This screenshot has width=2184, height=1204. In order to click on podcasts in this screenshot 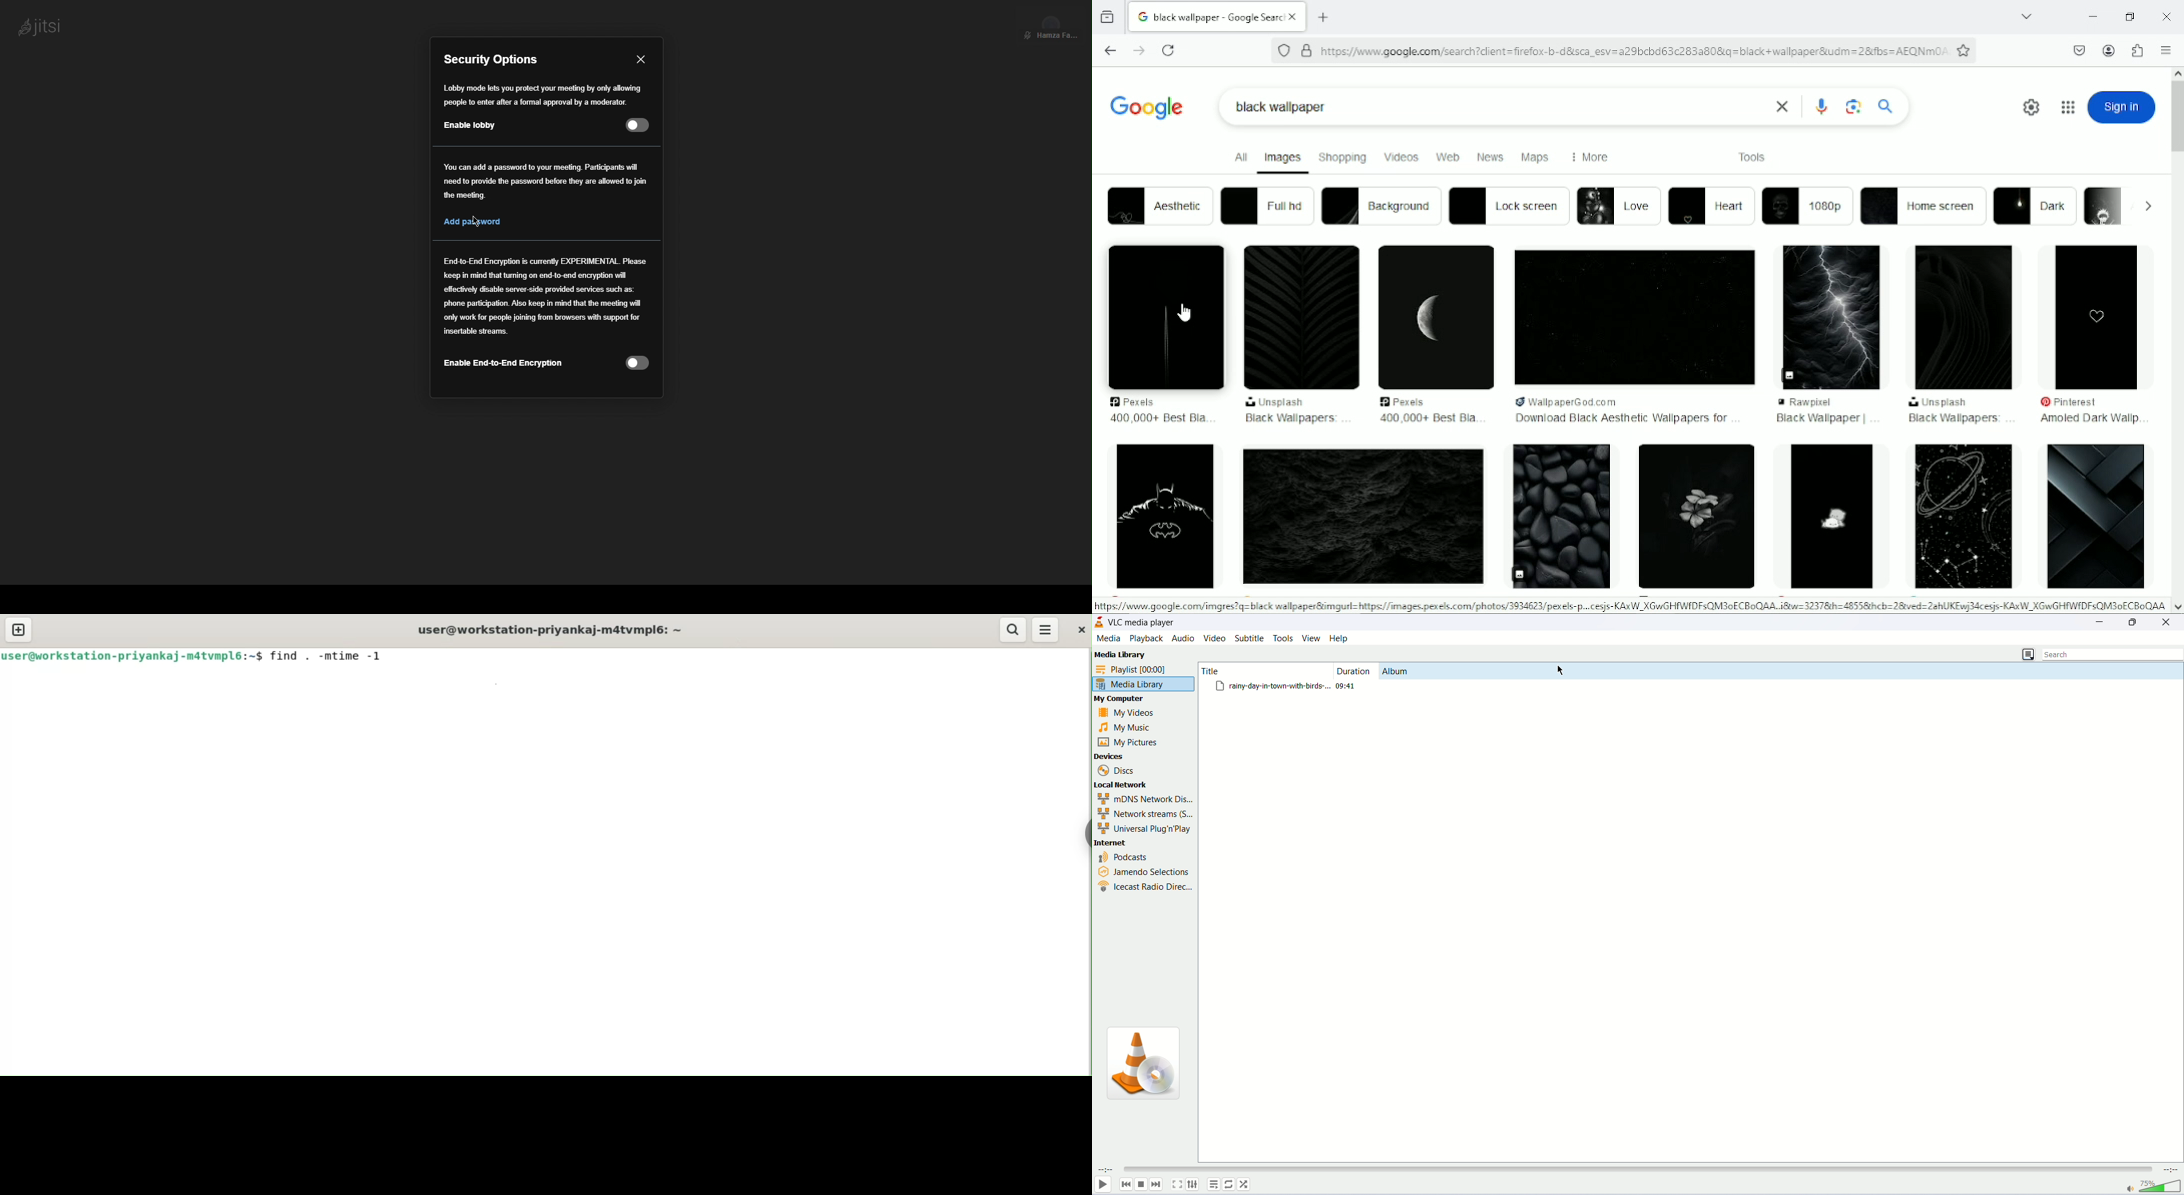, I will do `click(1131, 858)`.